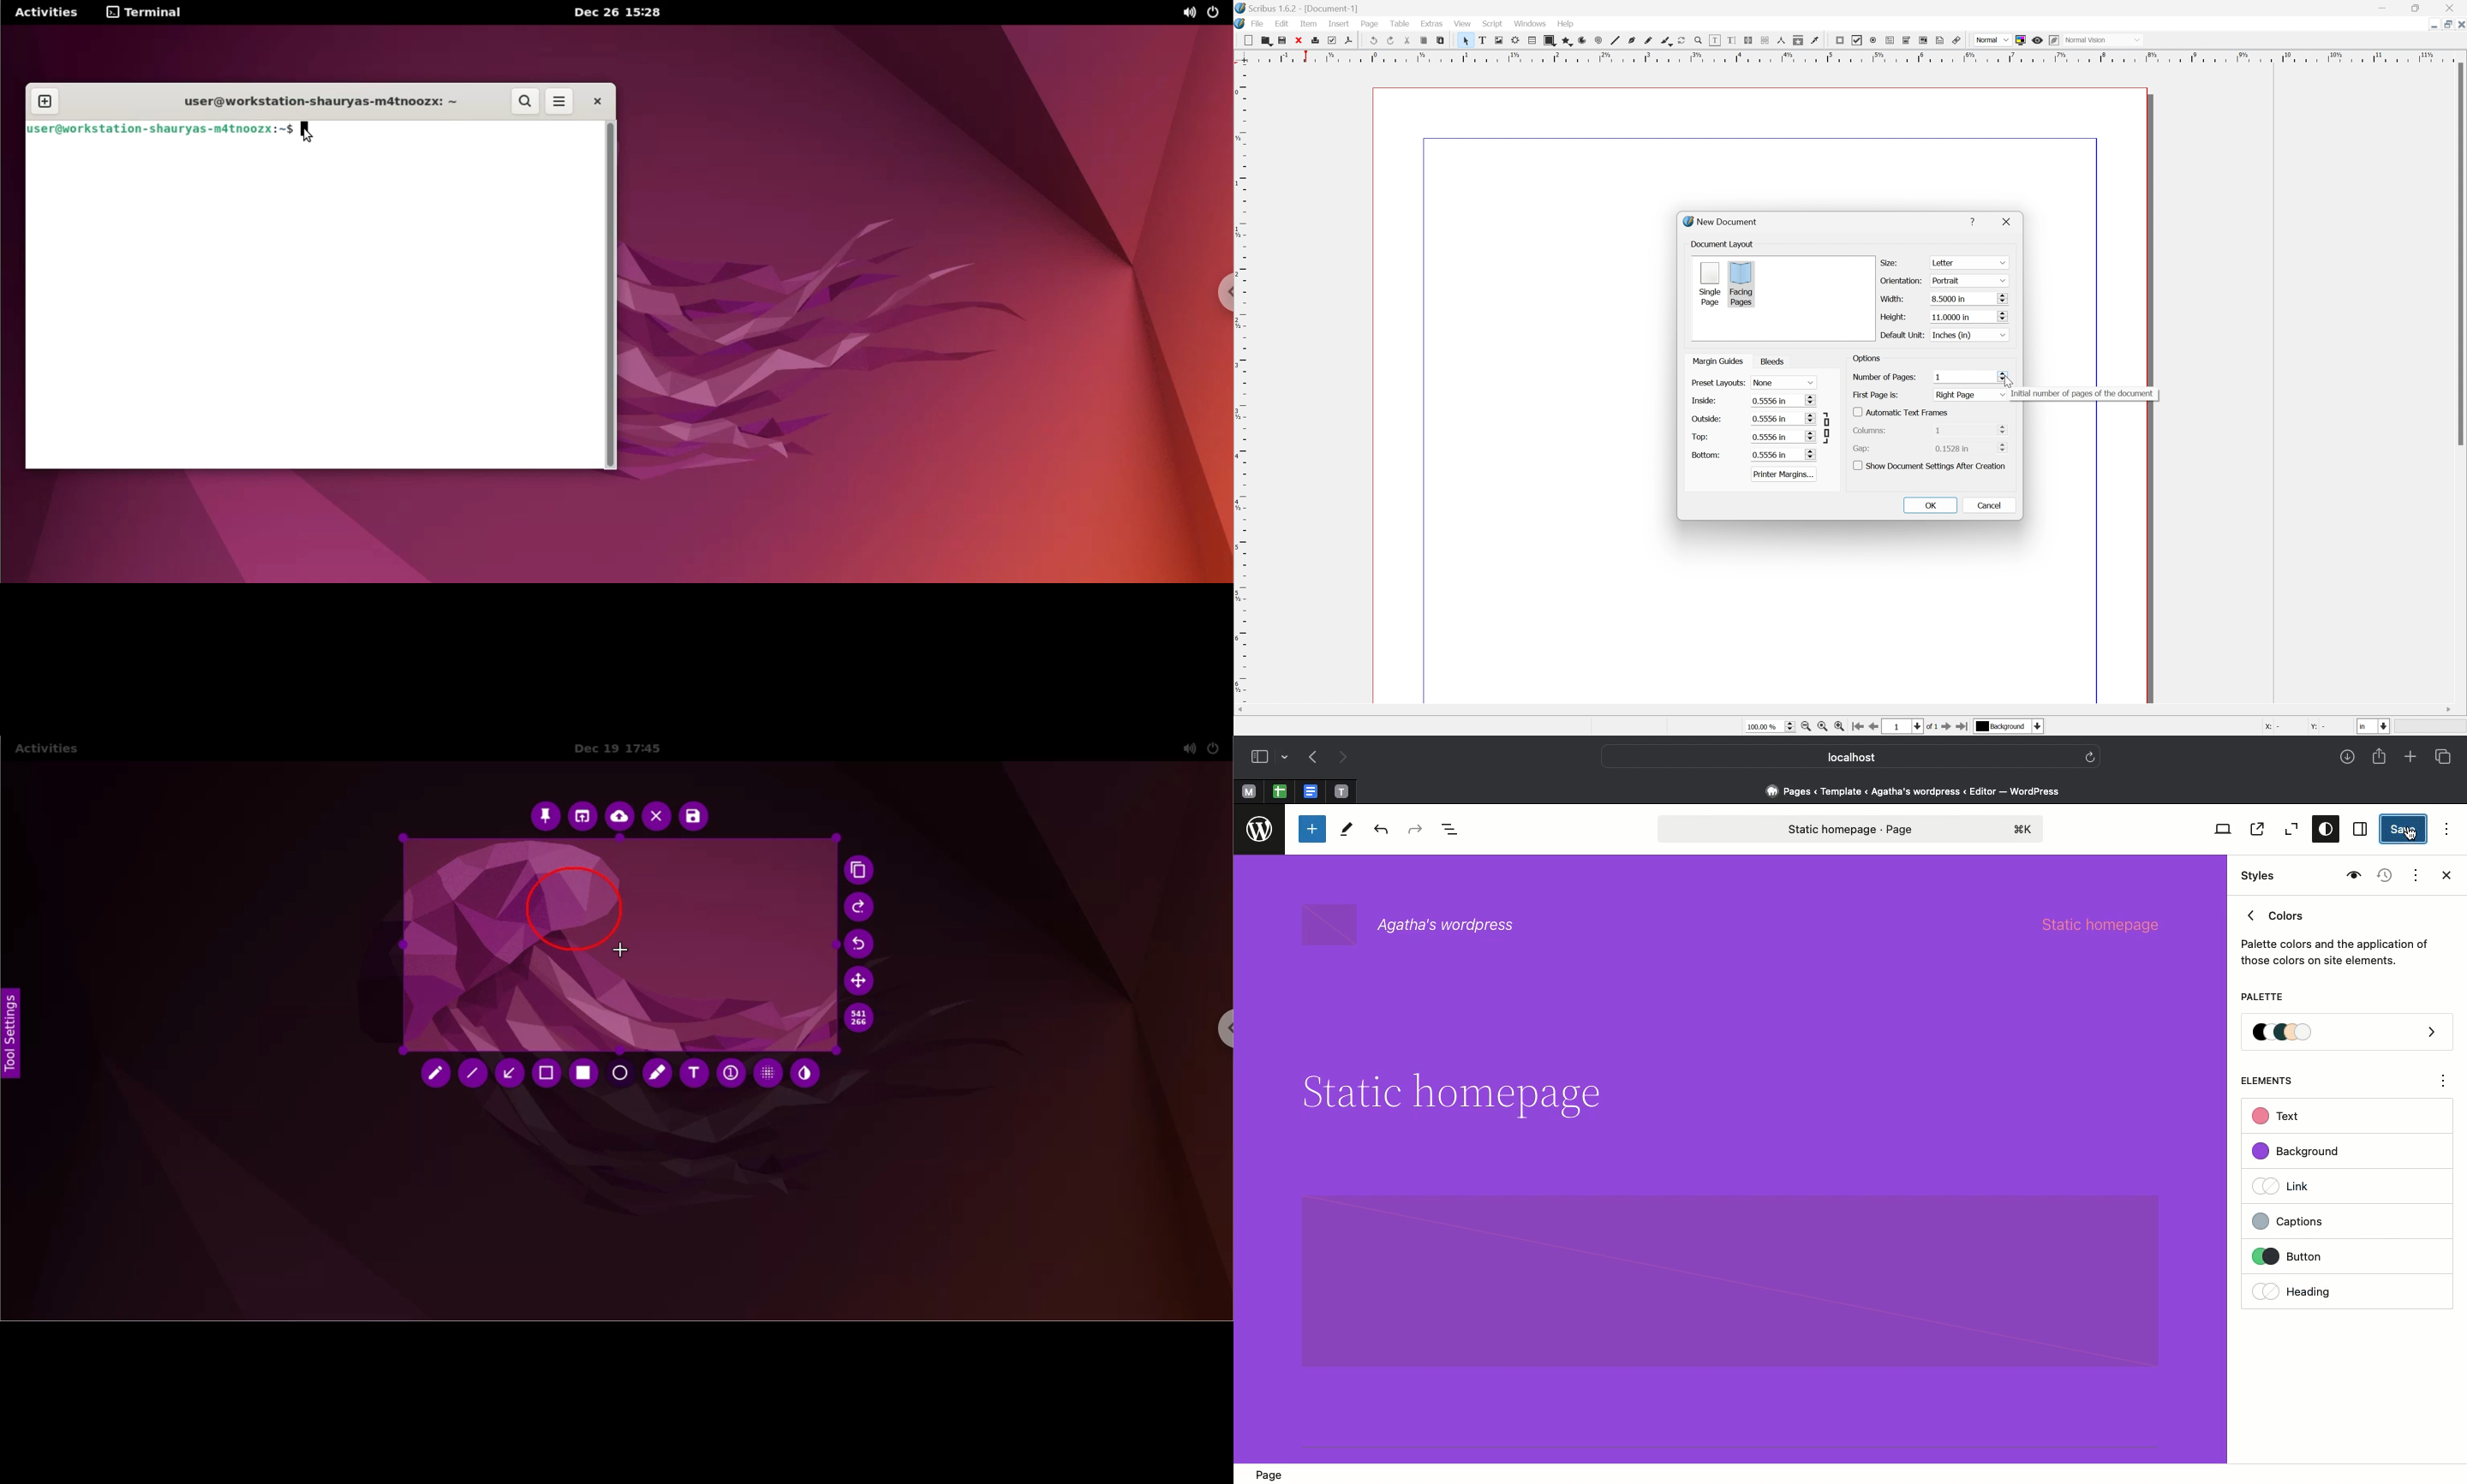  What do you see at coordinates (2255, 829) in the screenshot?
I see `View page` at bounding box center [2255, 829].